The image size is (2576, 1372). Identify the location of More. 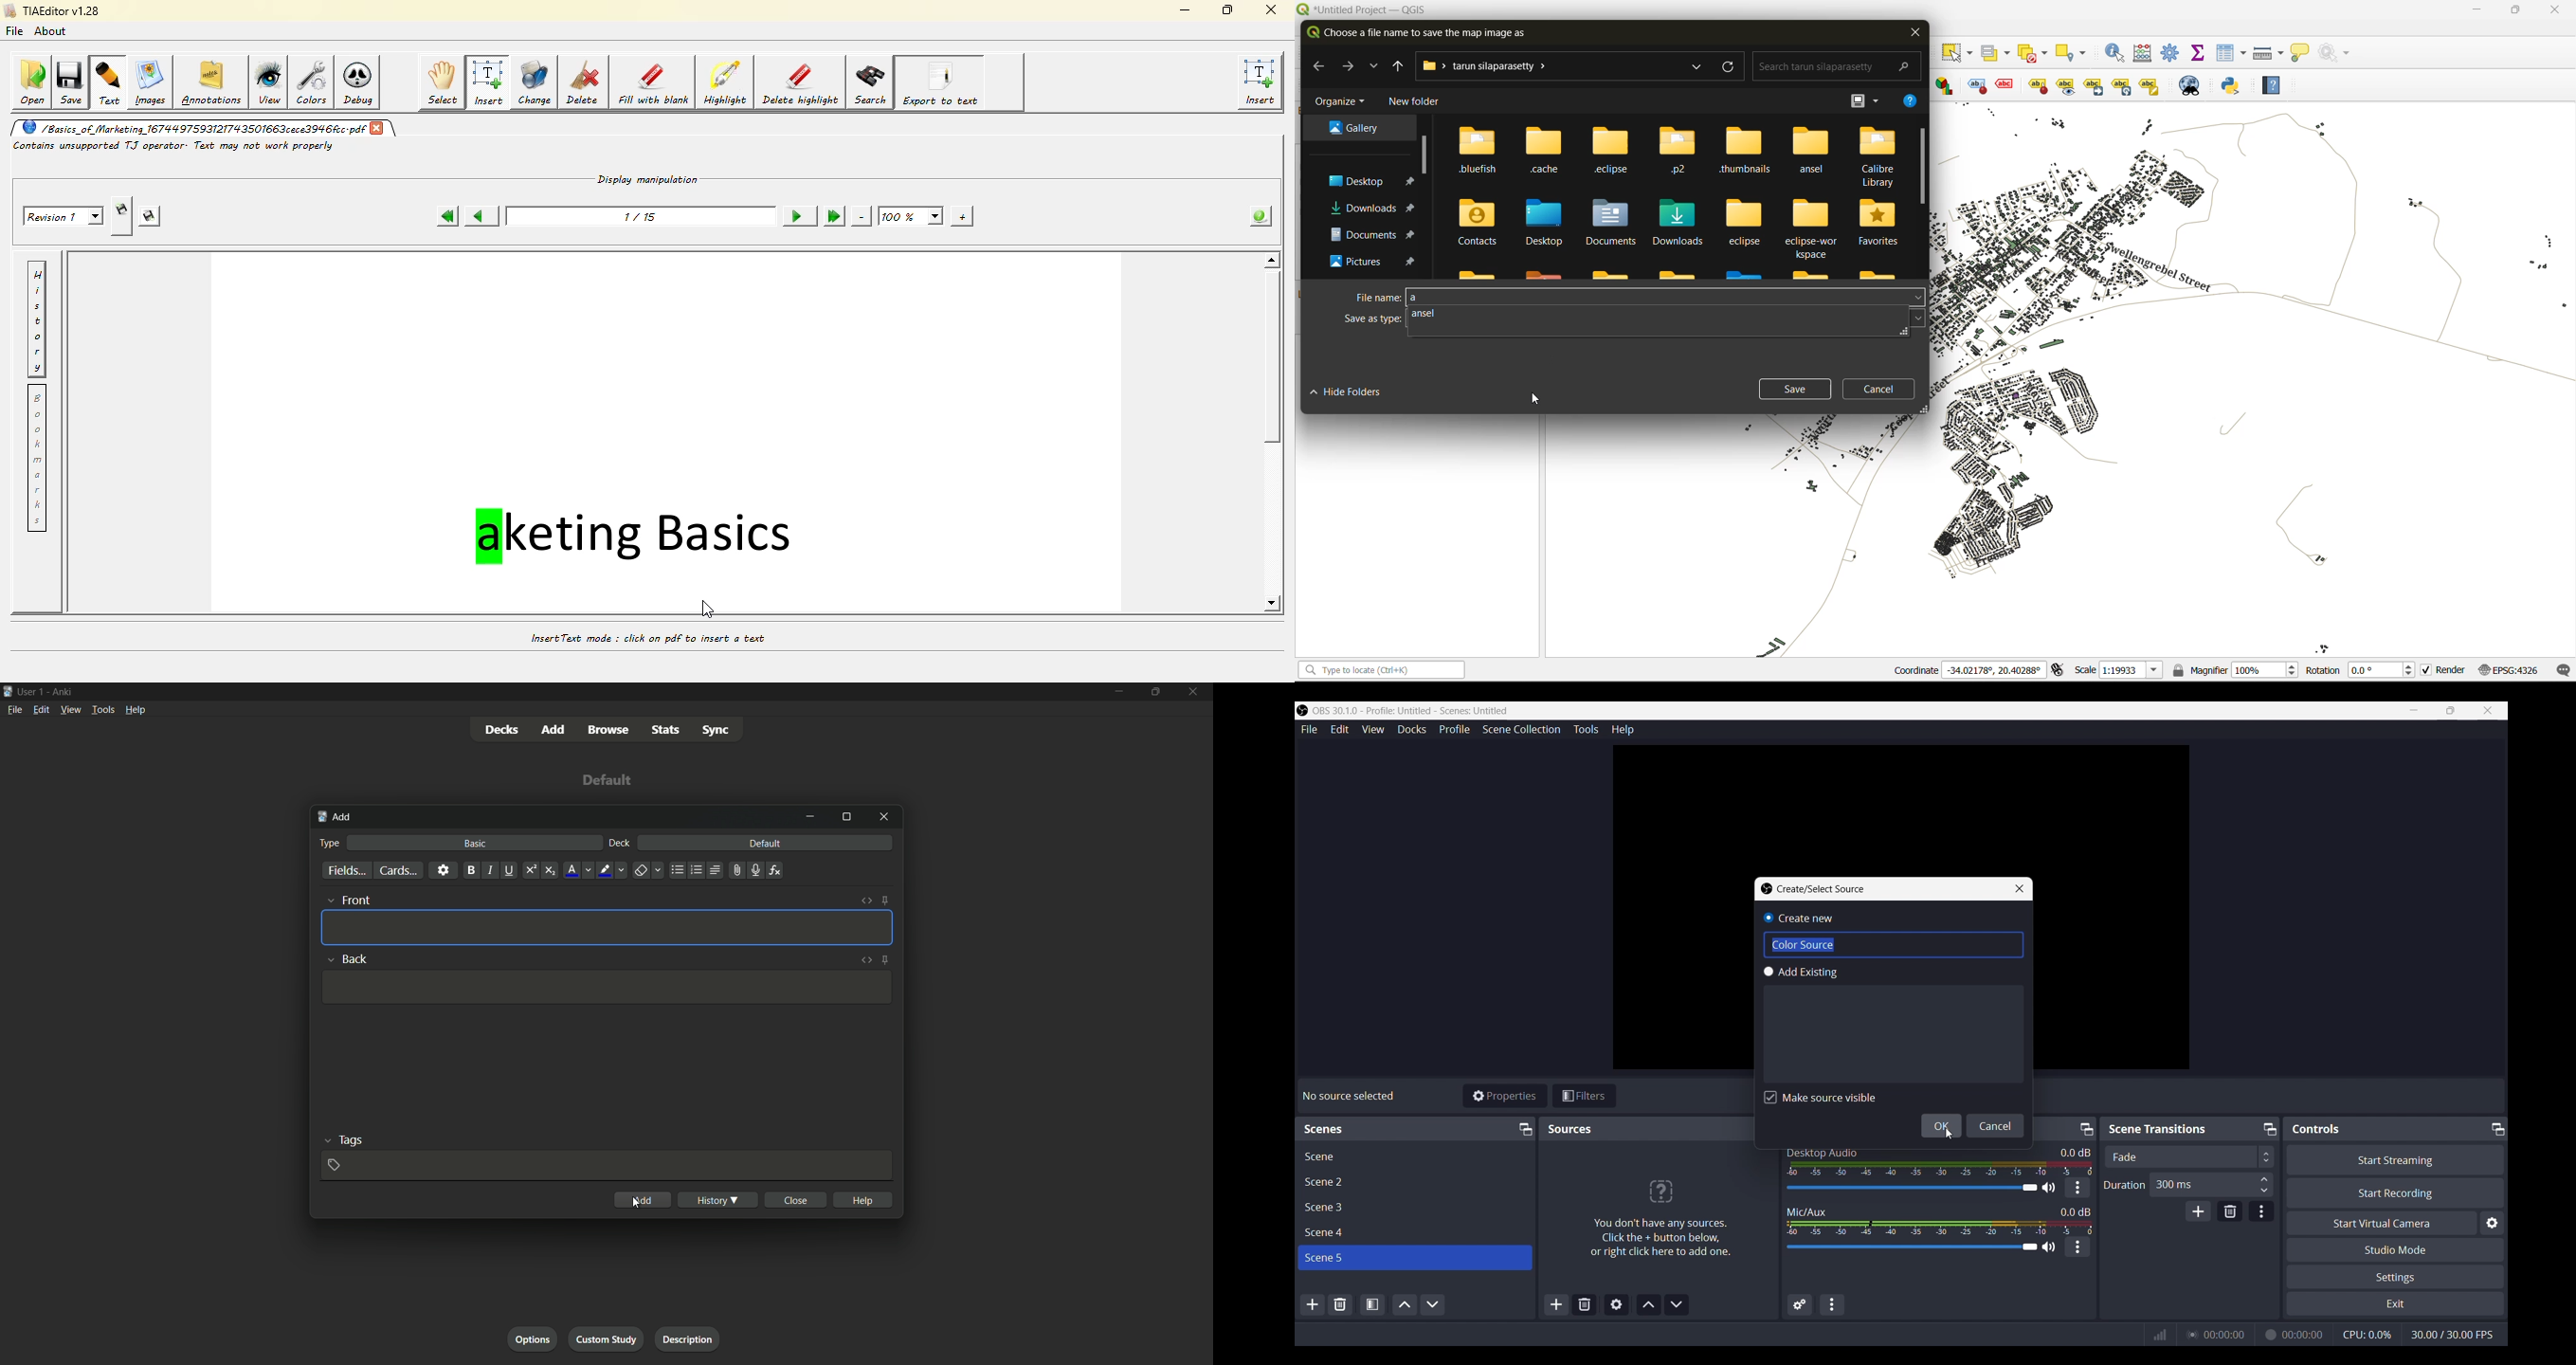
(2077, 1187).